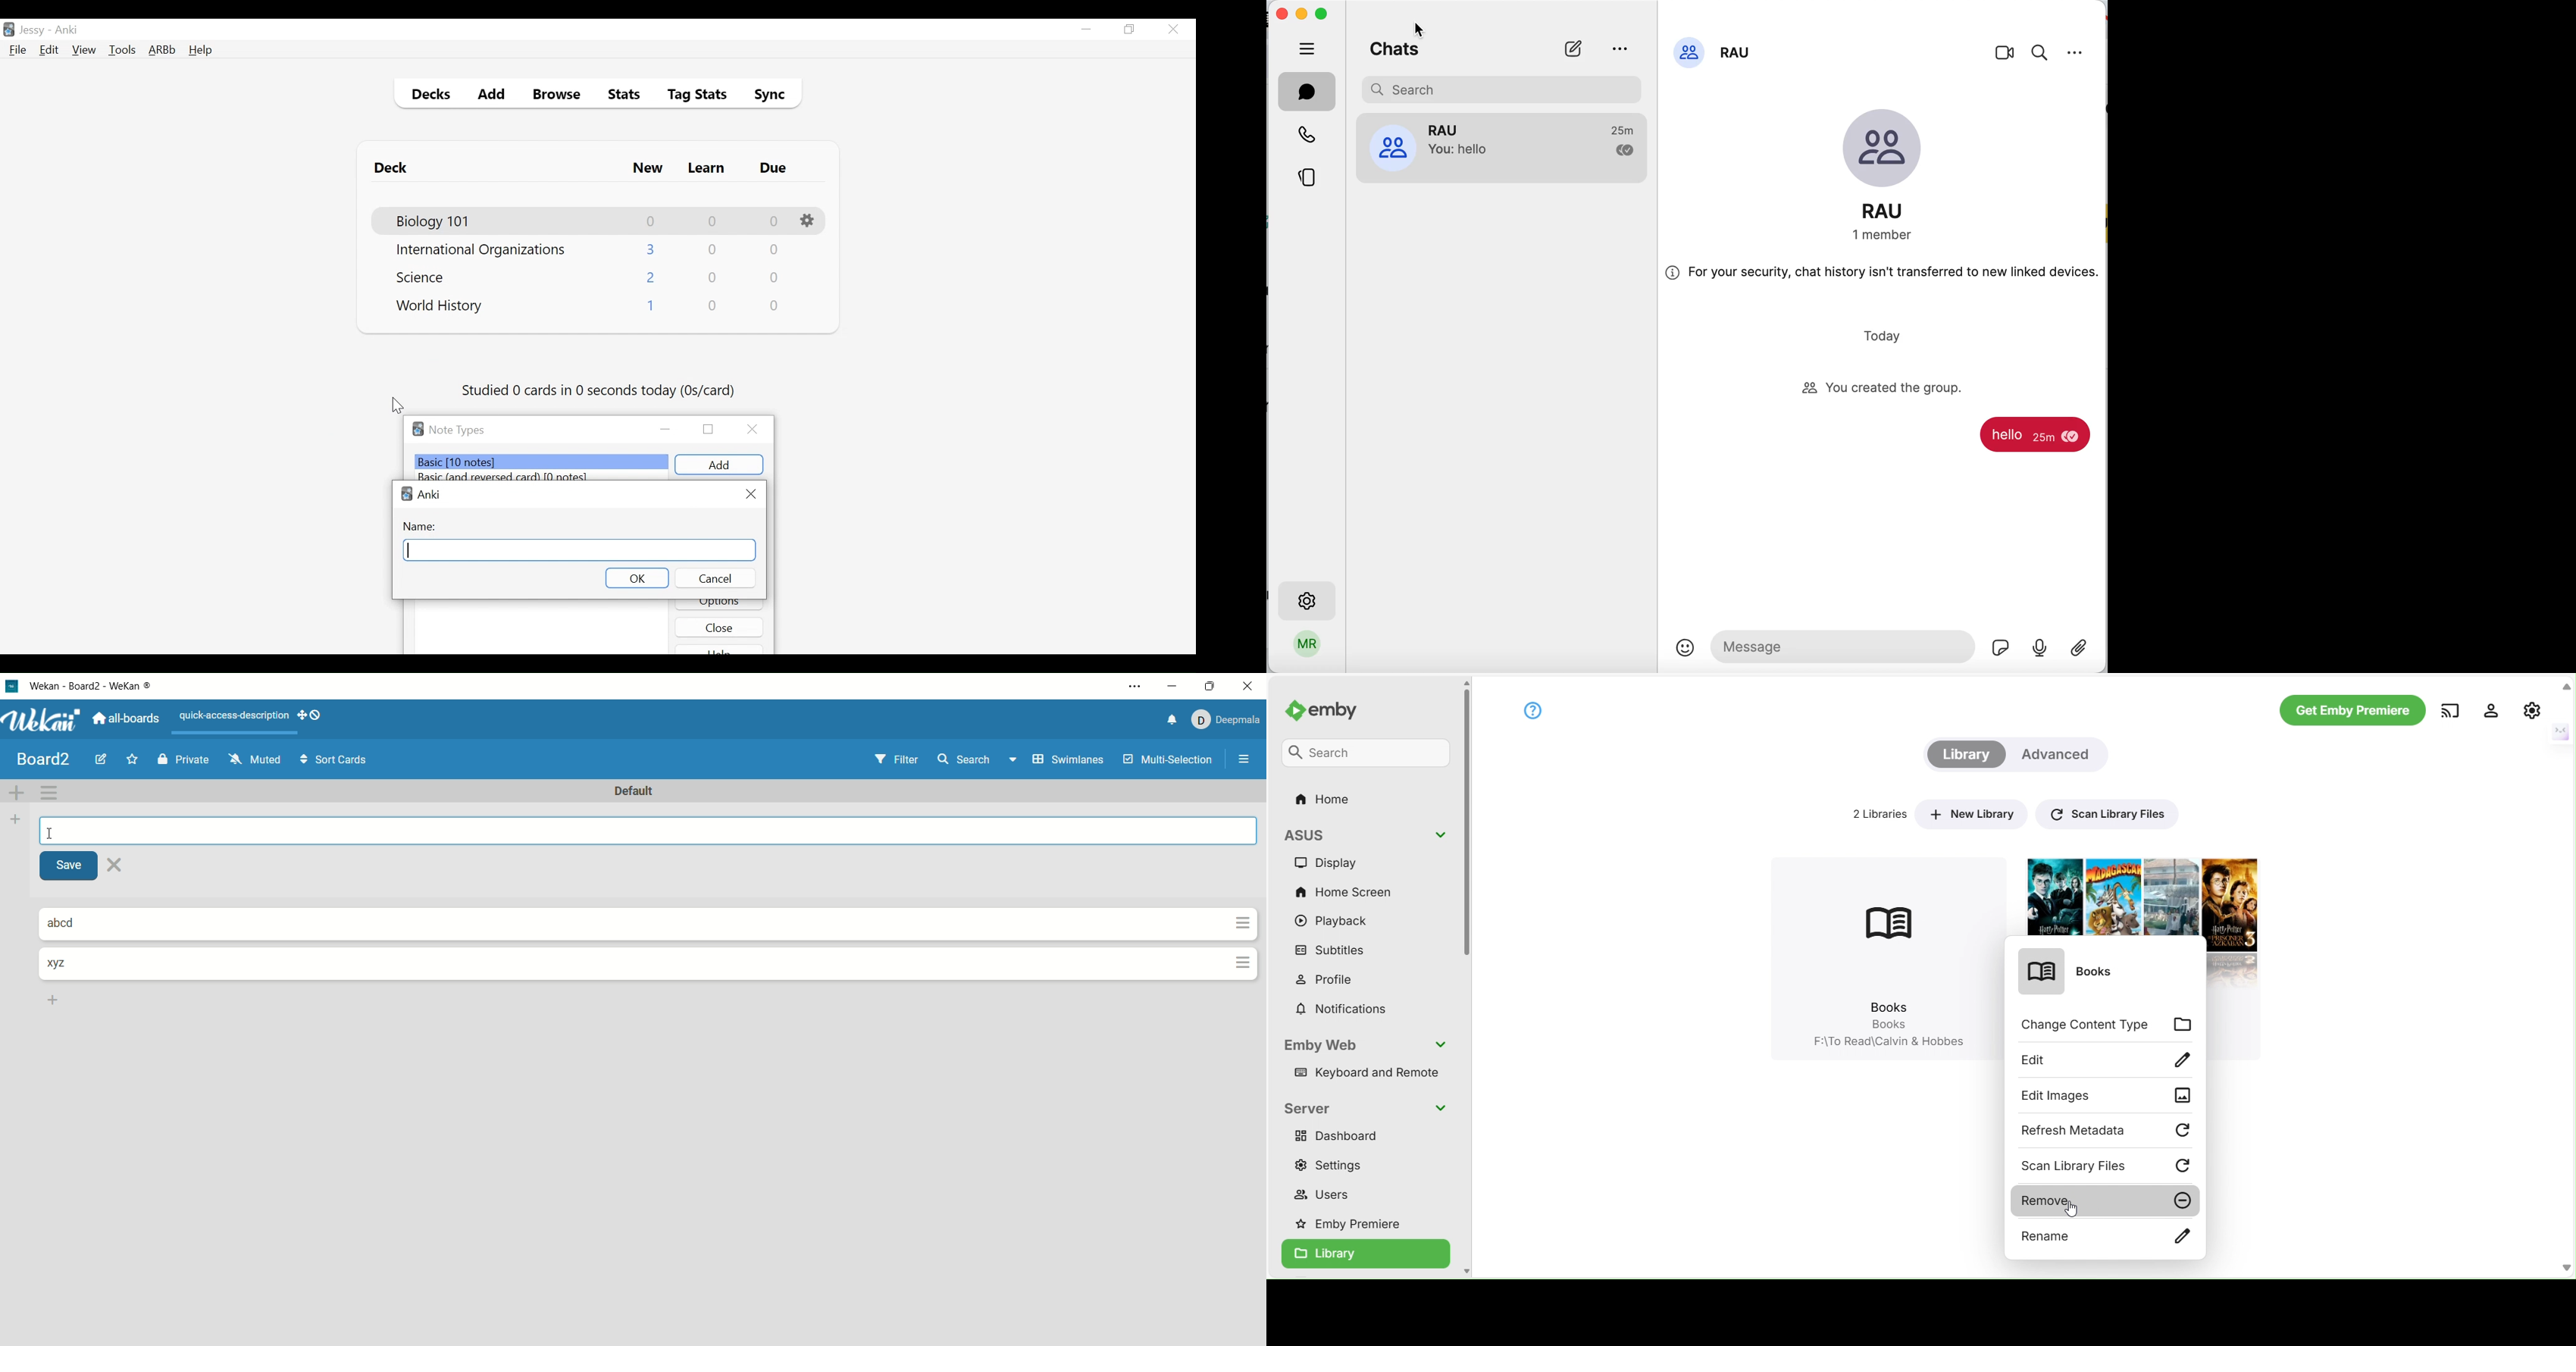  What do you see at coordinates (1342, 1010) in the screenshot?
I see `Notifications` at bounding box center [1342, 1010].